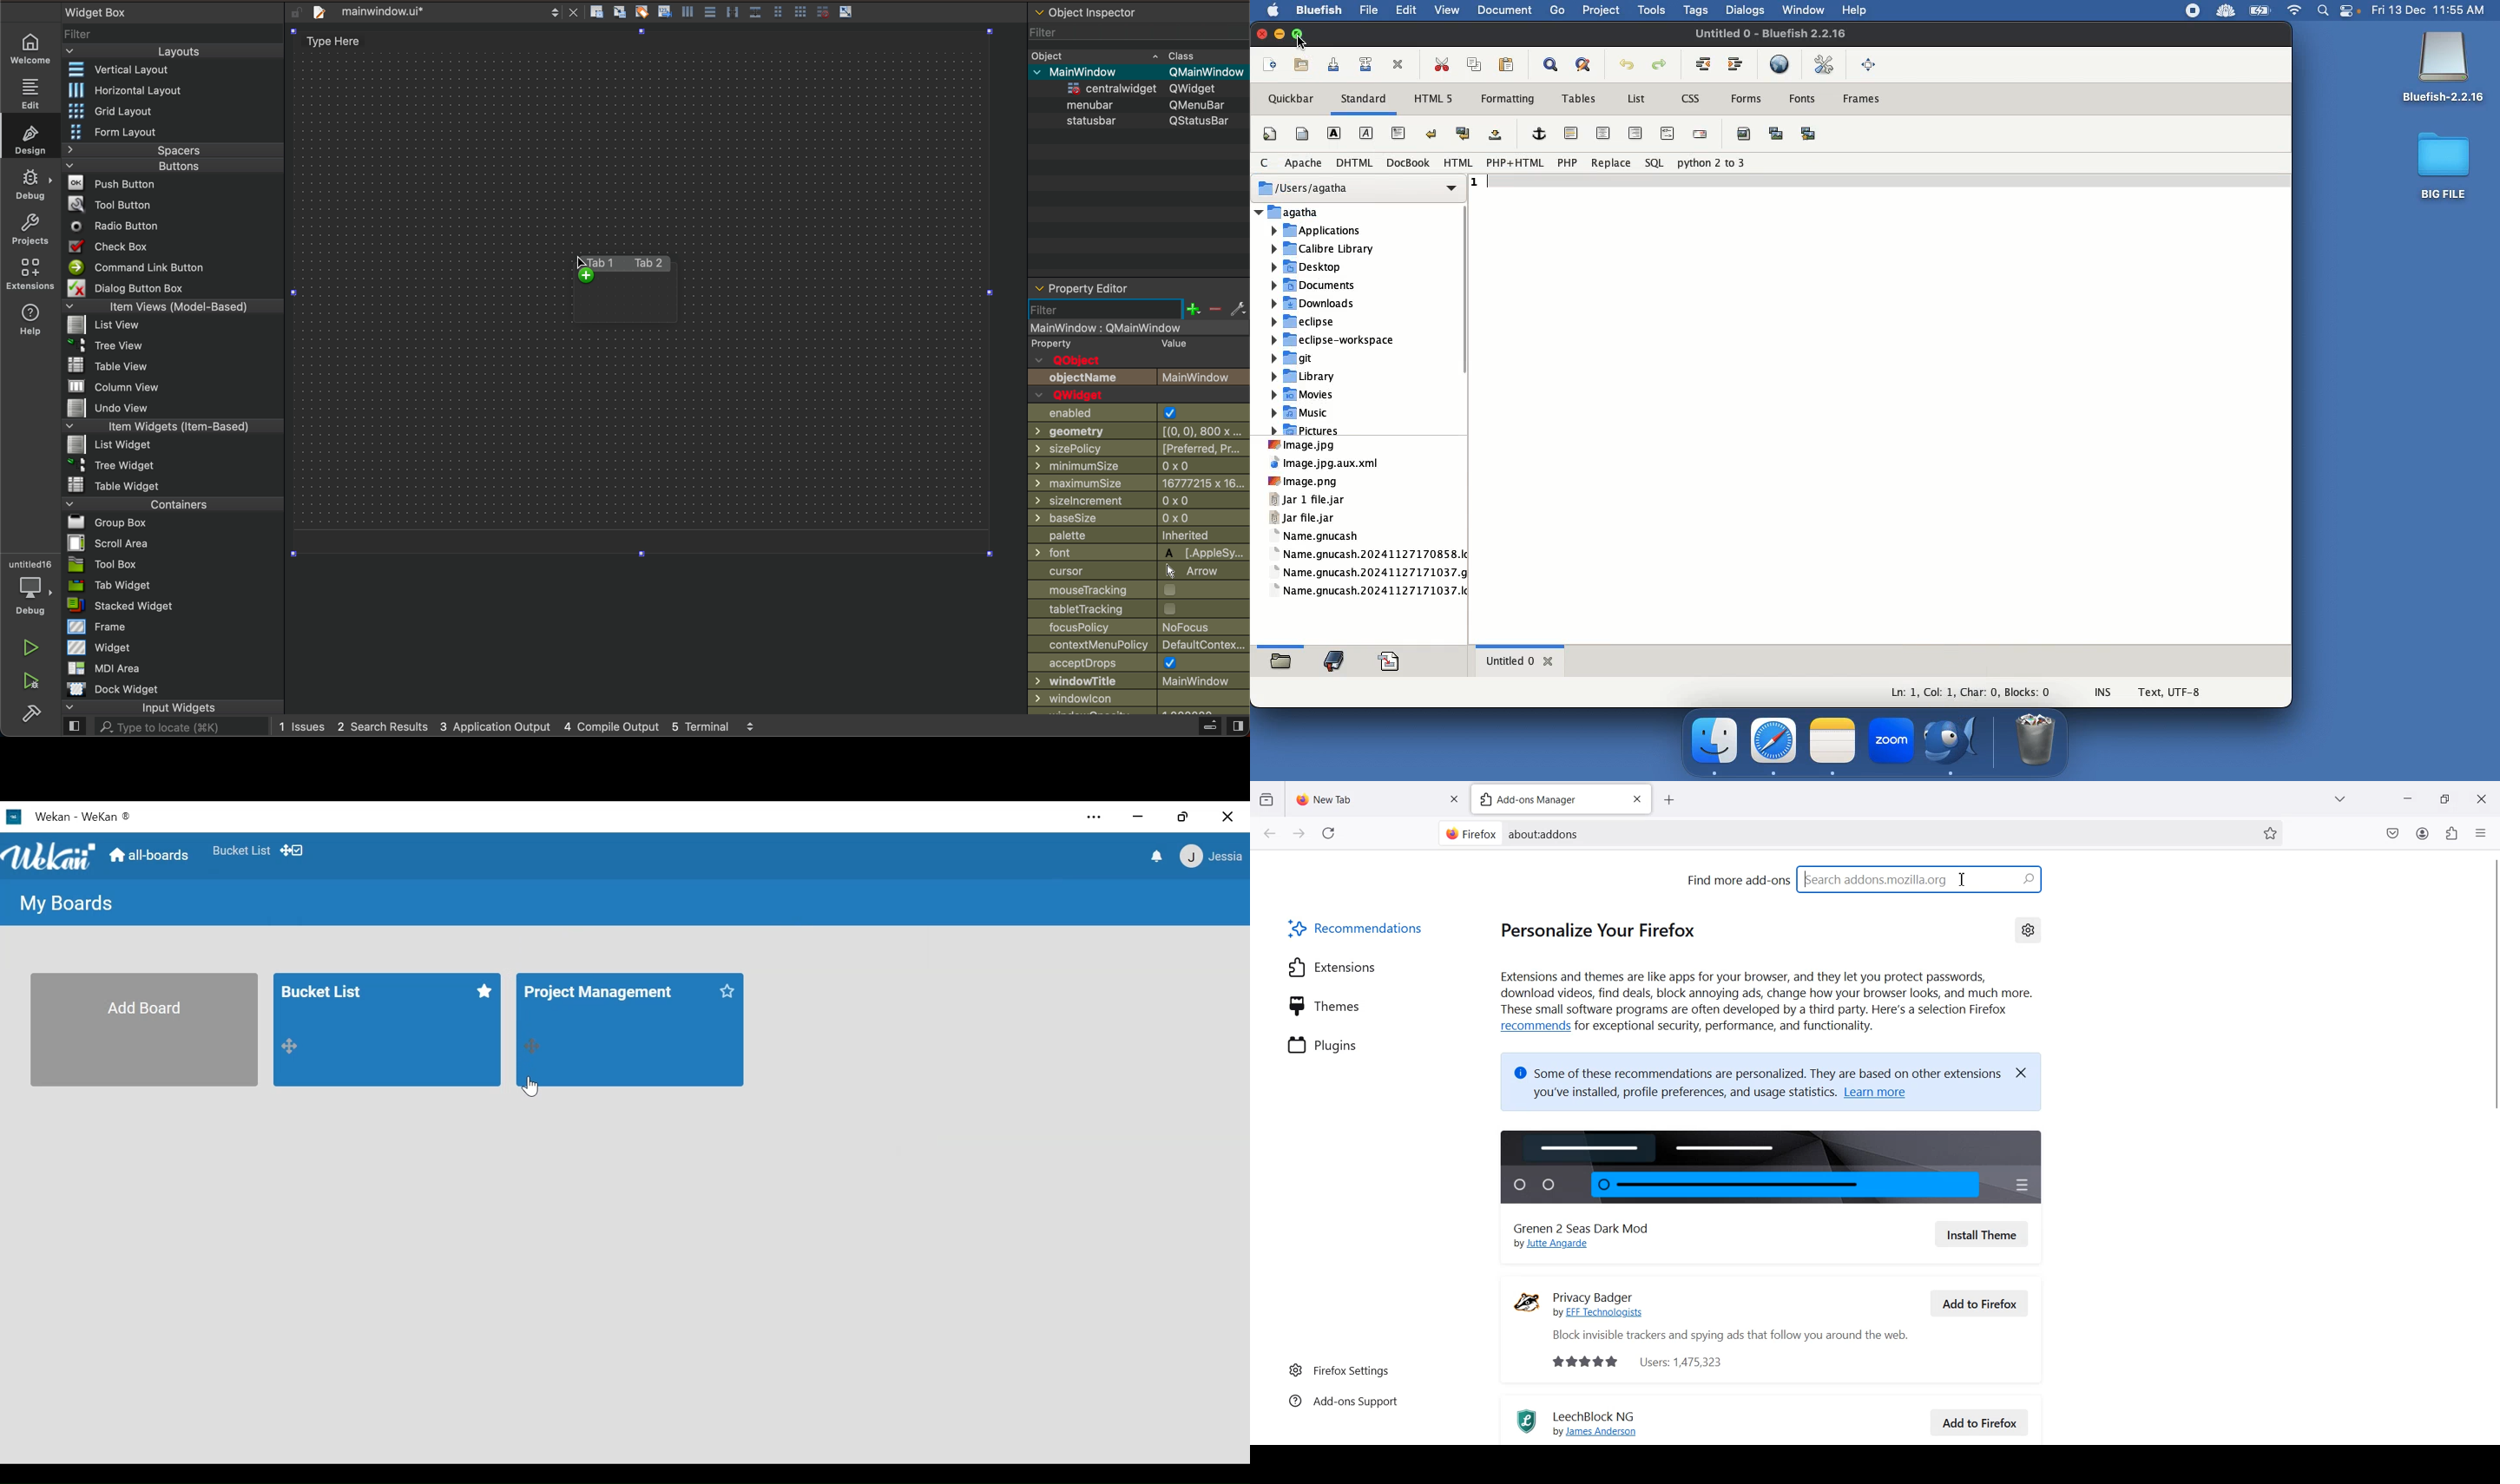 Image resolution: width=2520 pixels, height=1484 pixels. I want to click on Python 2 to 3, so click(1713, 164).